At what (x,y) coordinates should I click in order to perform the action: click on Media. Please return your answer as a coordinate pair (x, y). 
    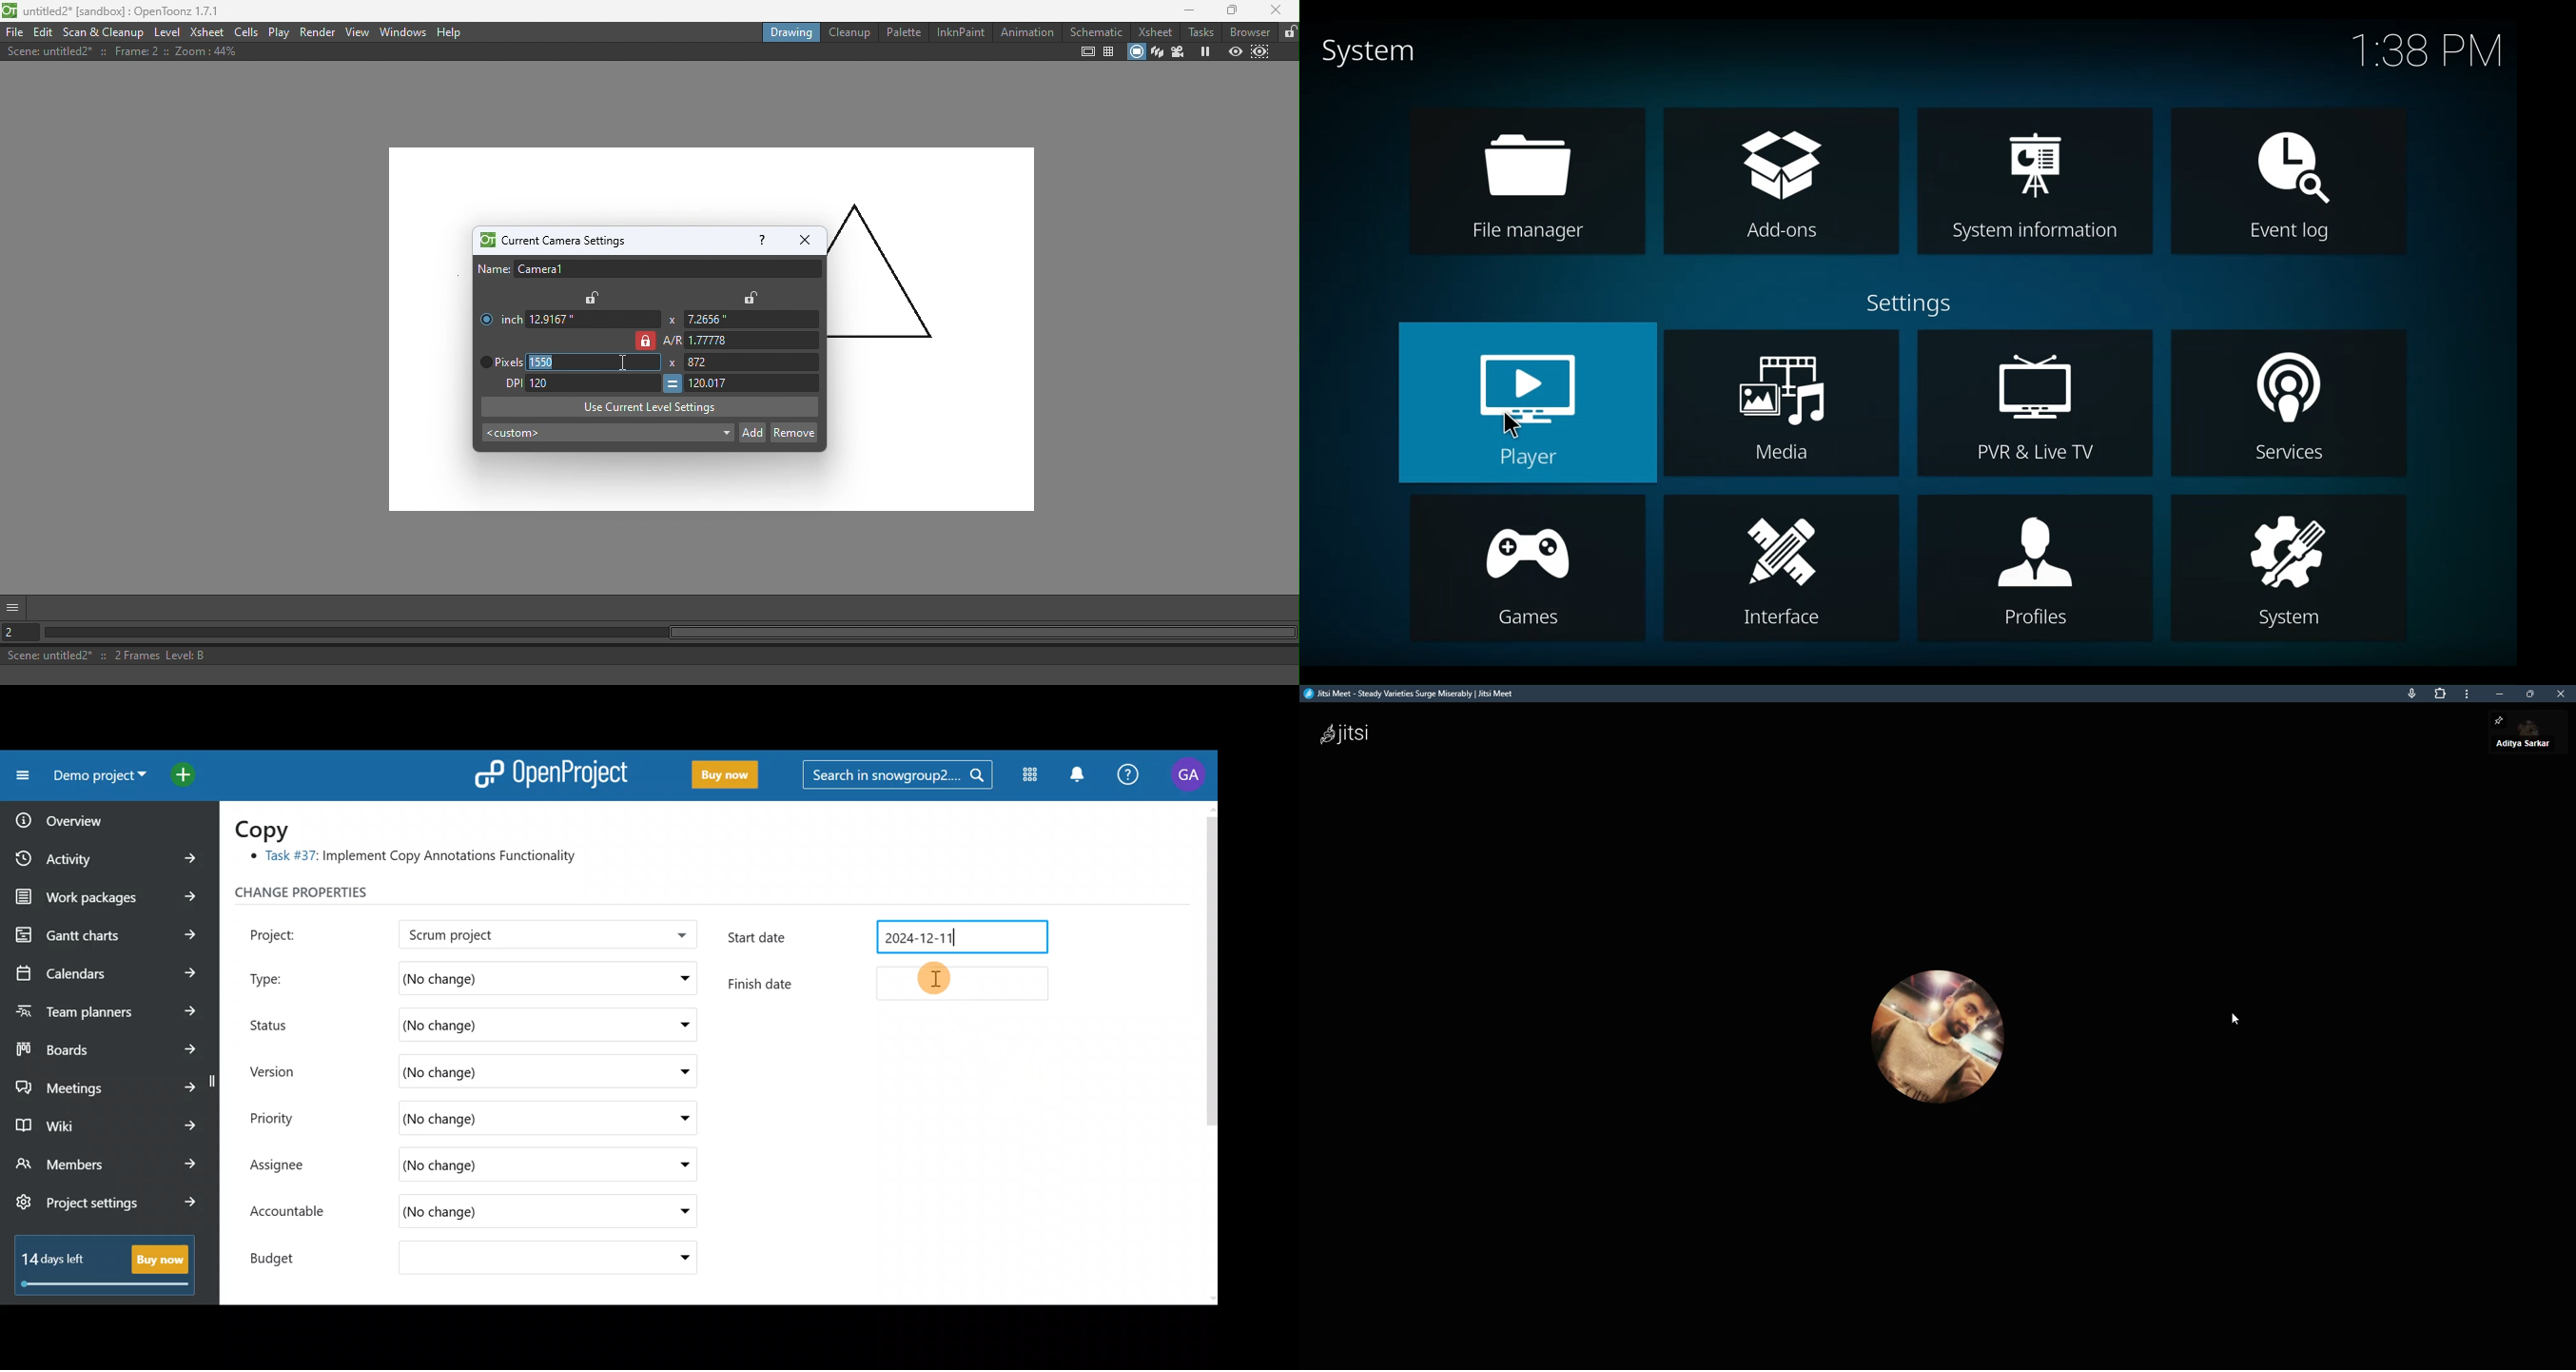
    Looking at the image, I should click on (1781, 403).